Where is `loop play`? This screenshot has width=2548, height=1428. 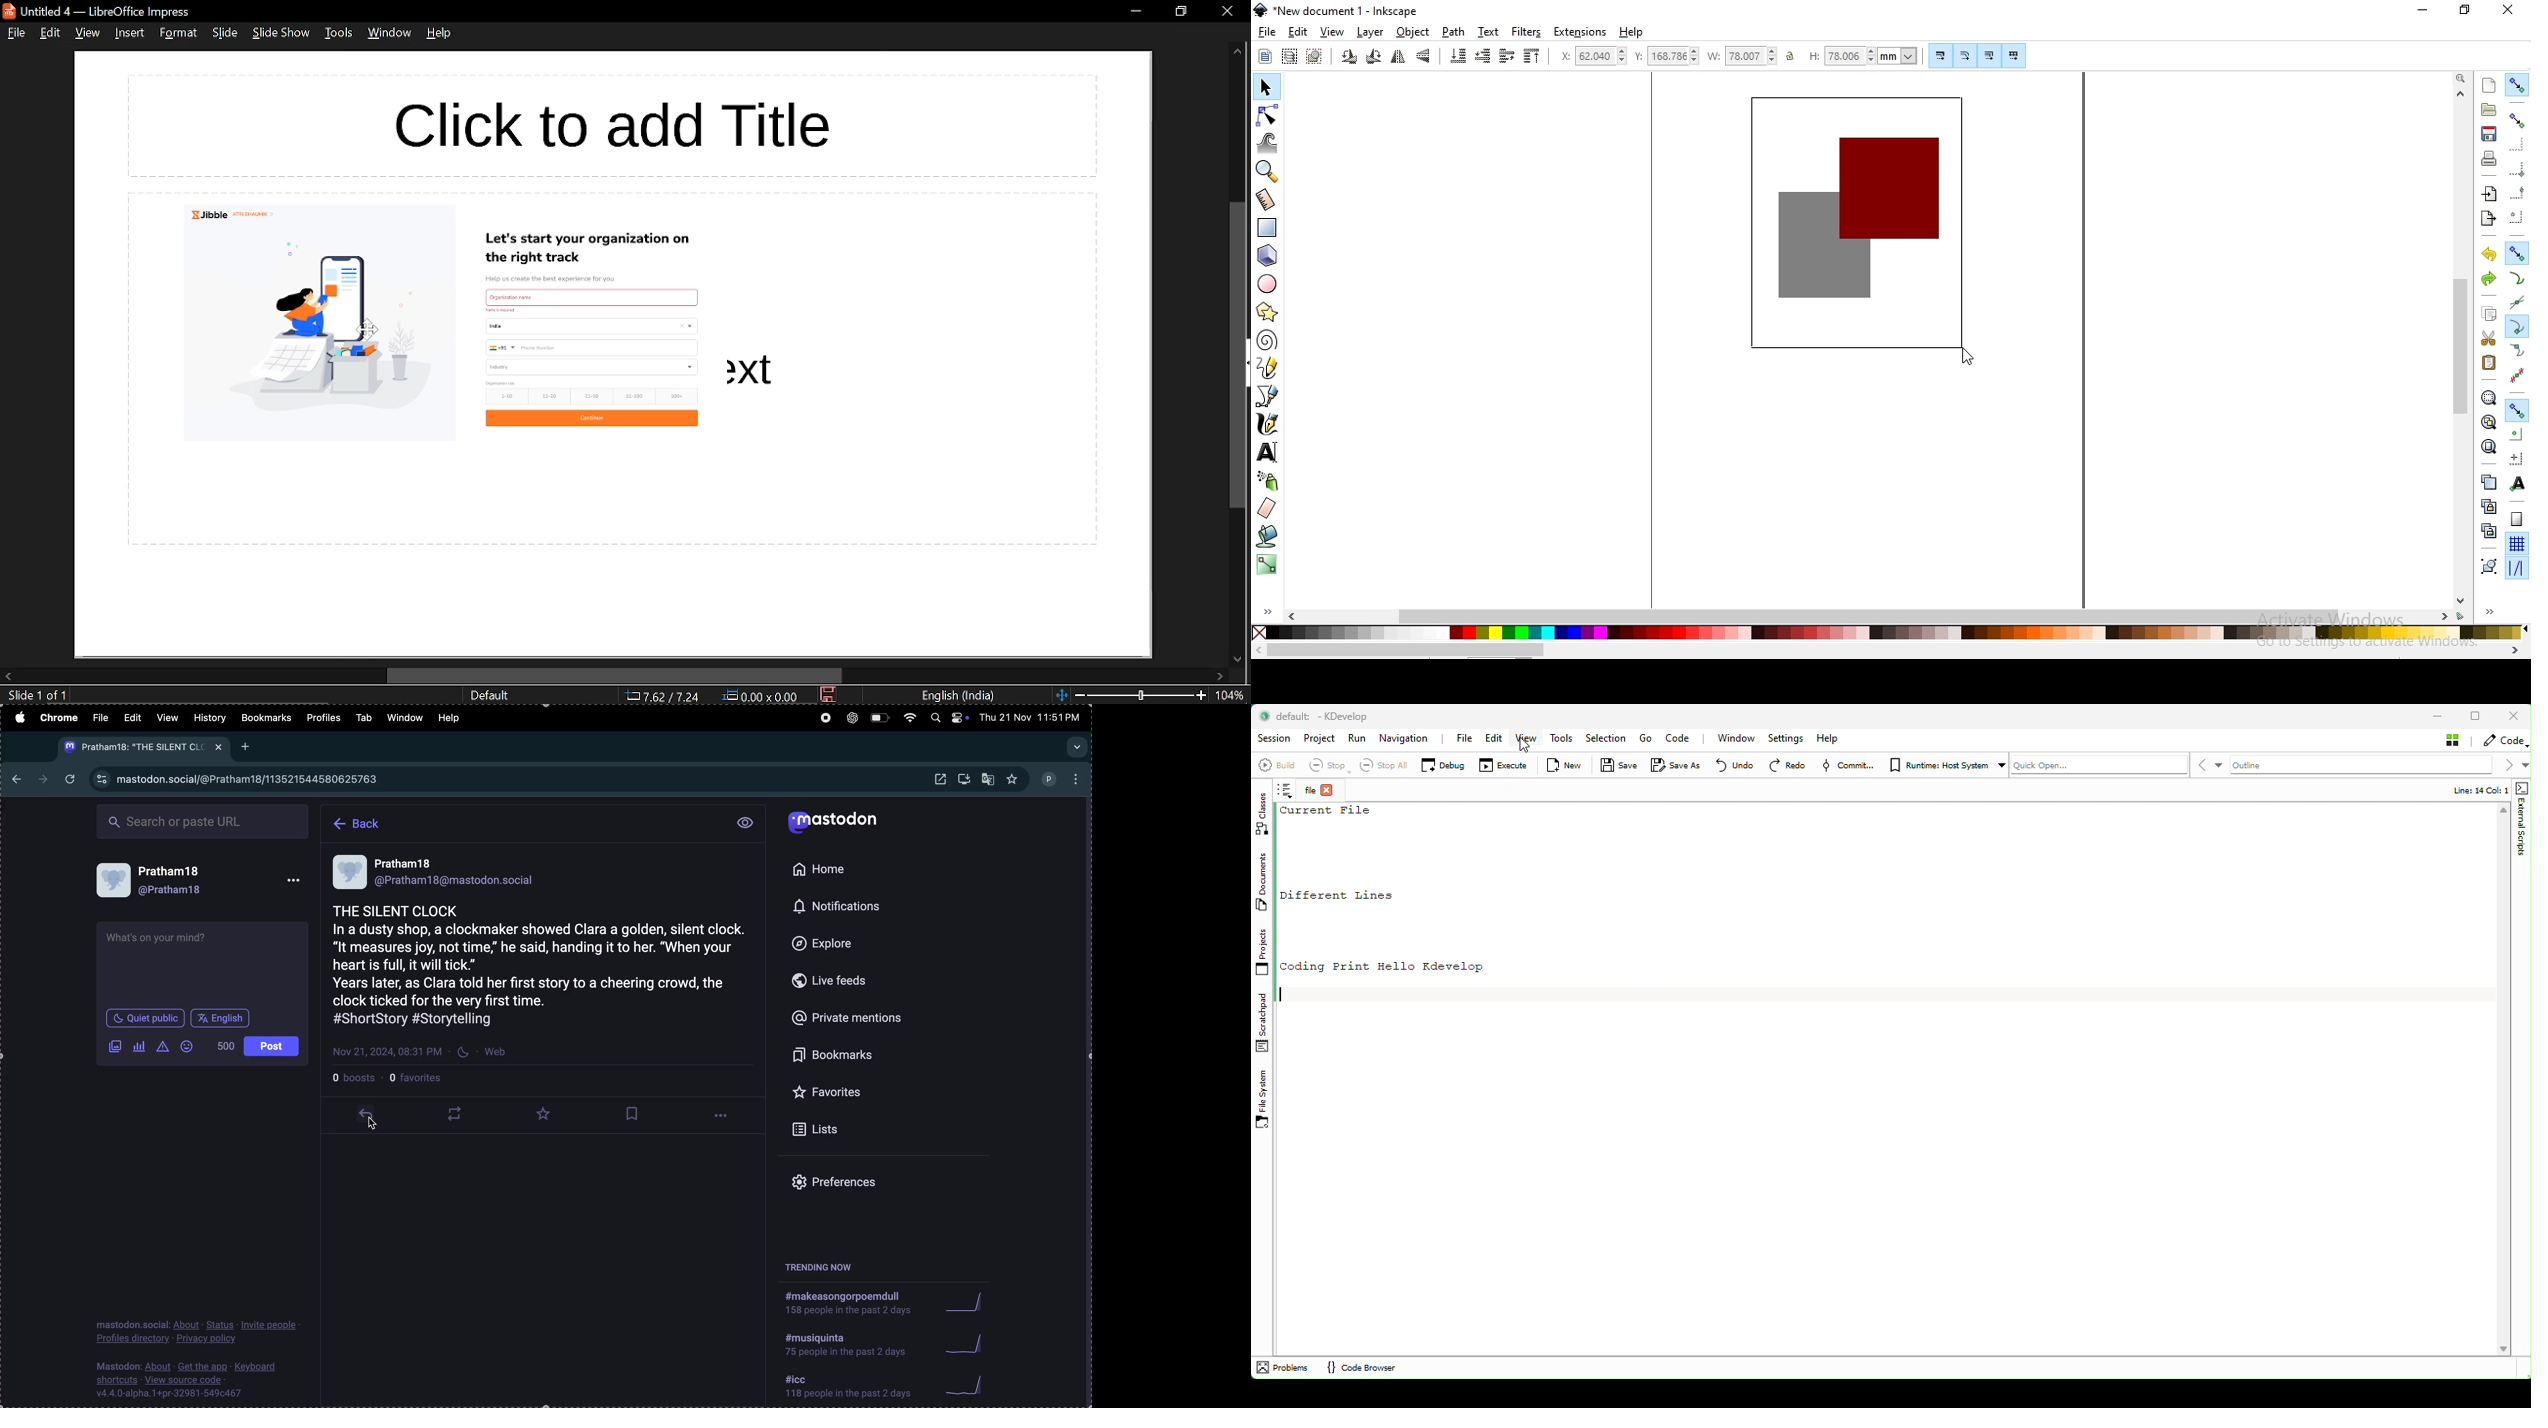
loop play is located at coordinates (455, 1117).